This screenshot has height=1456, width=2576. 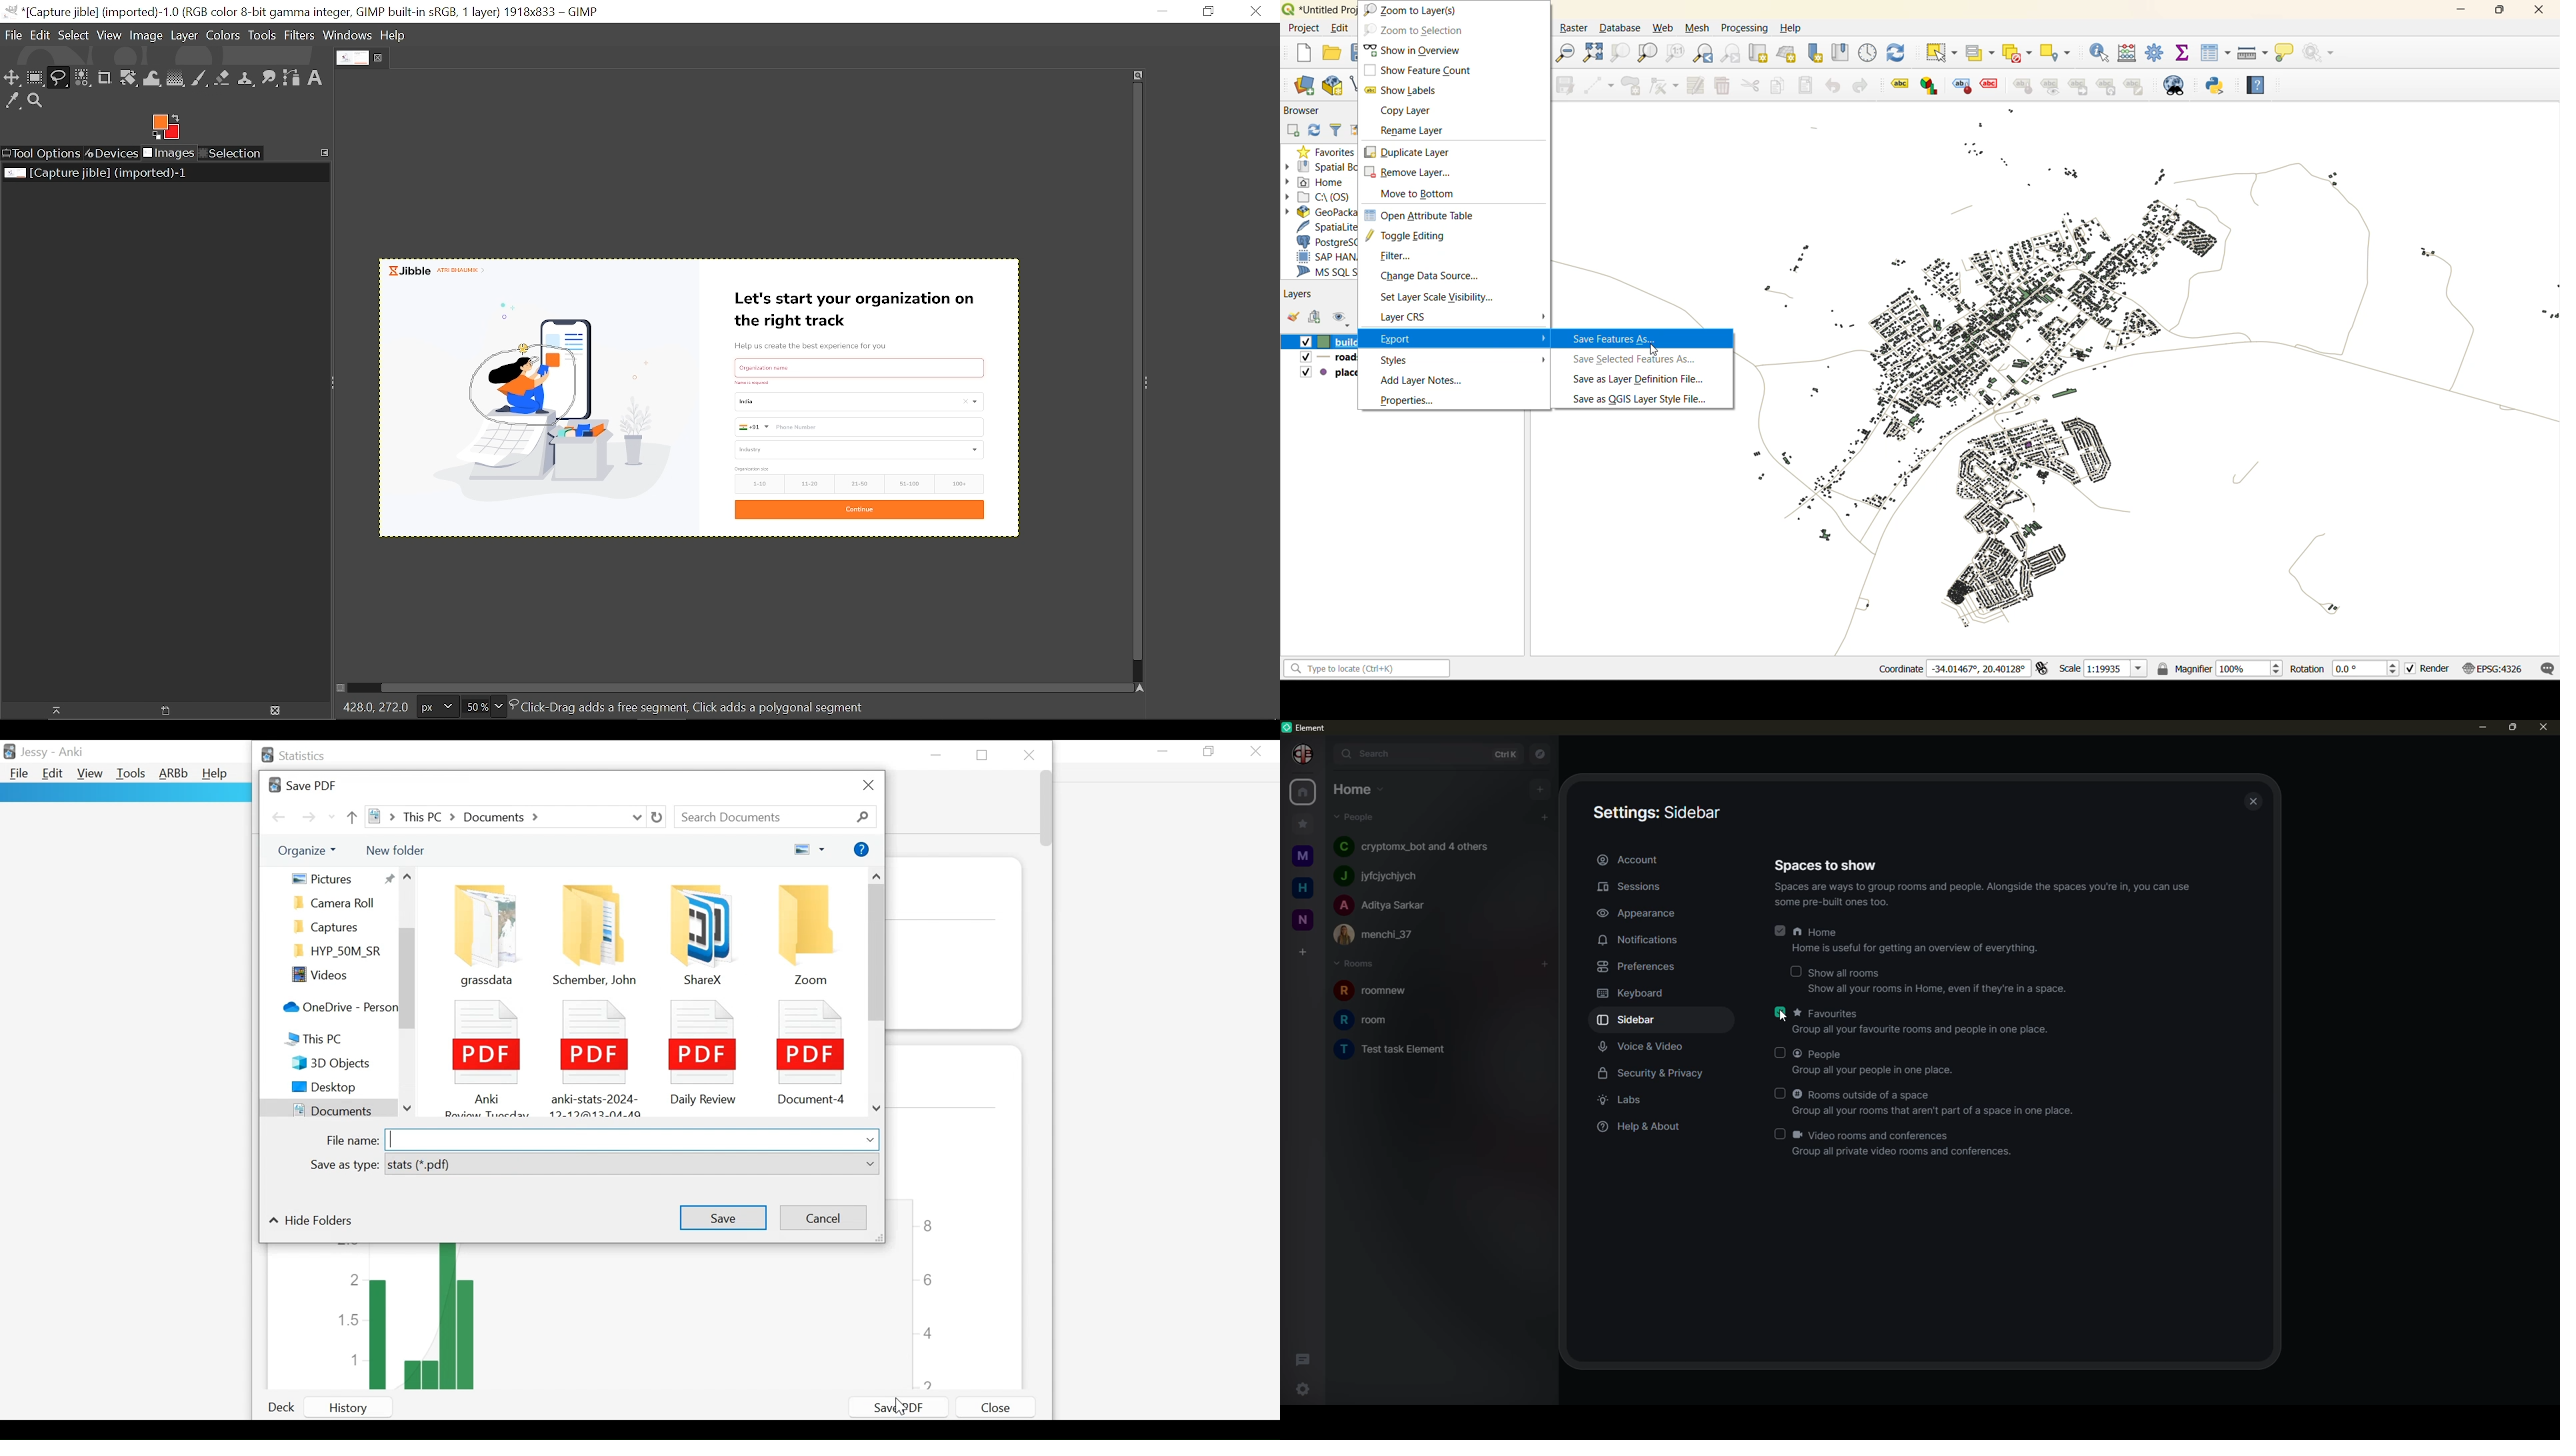 What do you see at coordinates (695, 931) in the screenshot?
I see `Folder` at bounding box center [695, 931].